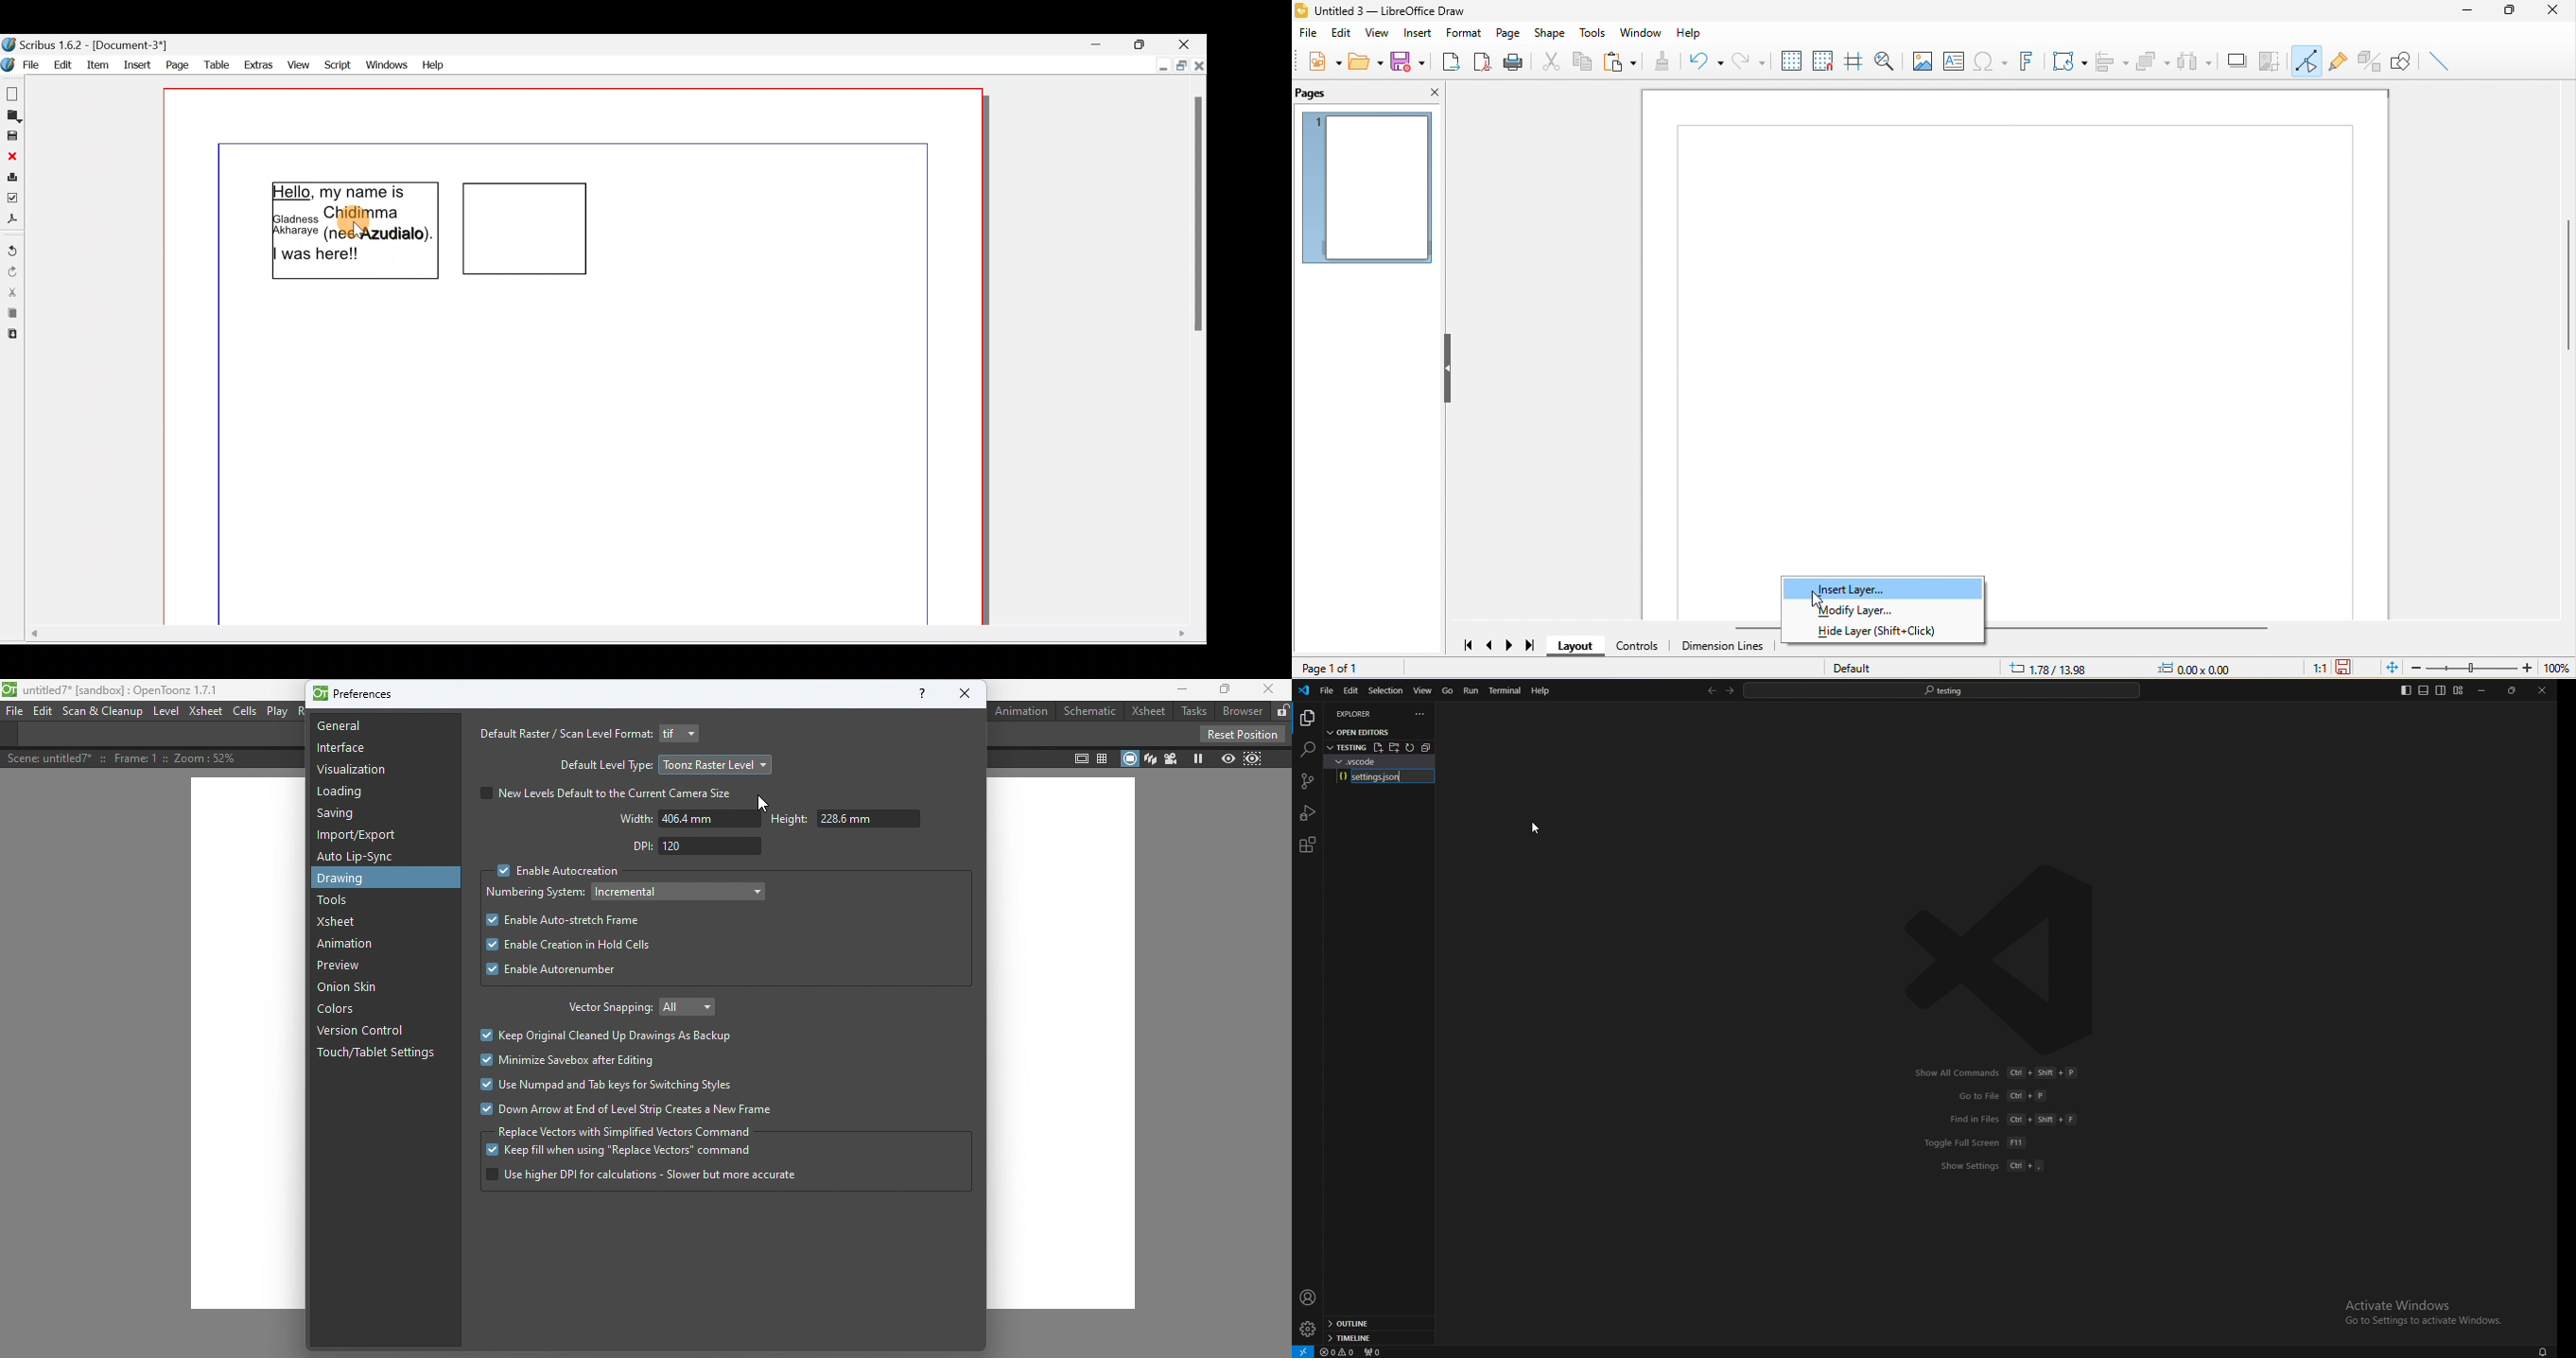  Describe the element at coordinates (356, 232) in the screenshot. I see `cursor` at that location.